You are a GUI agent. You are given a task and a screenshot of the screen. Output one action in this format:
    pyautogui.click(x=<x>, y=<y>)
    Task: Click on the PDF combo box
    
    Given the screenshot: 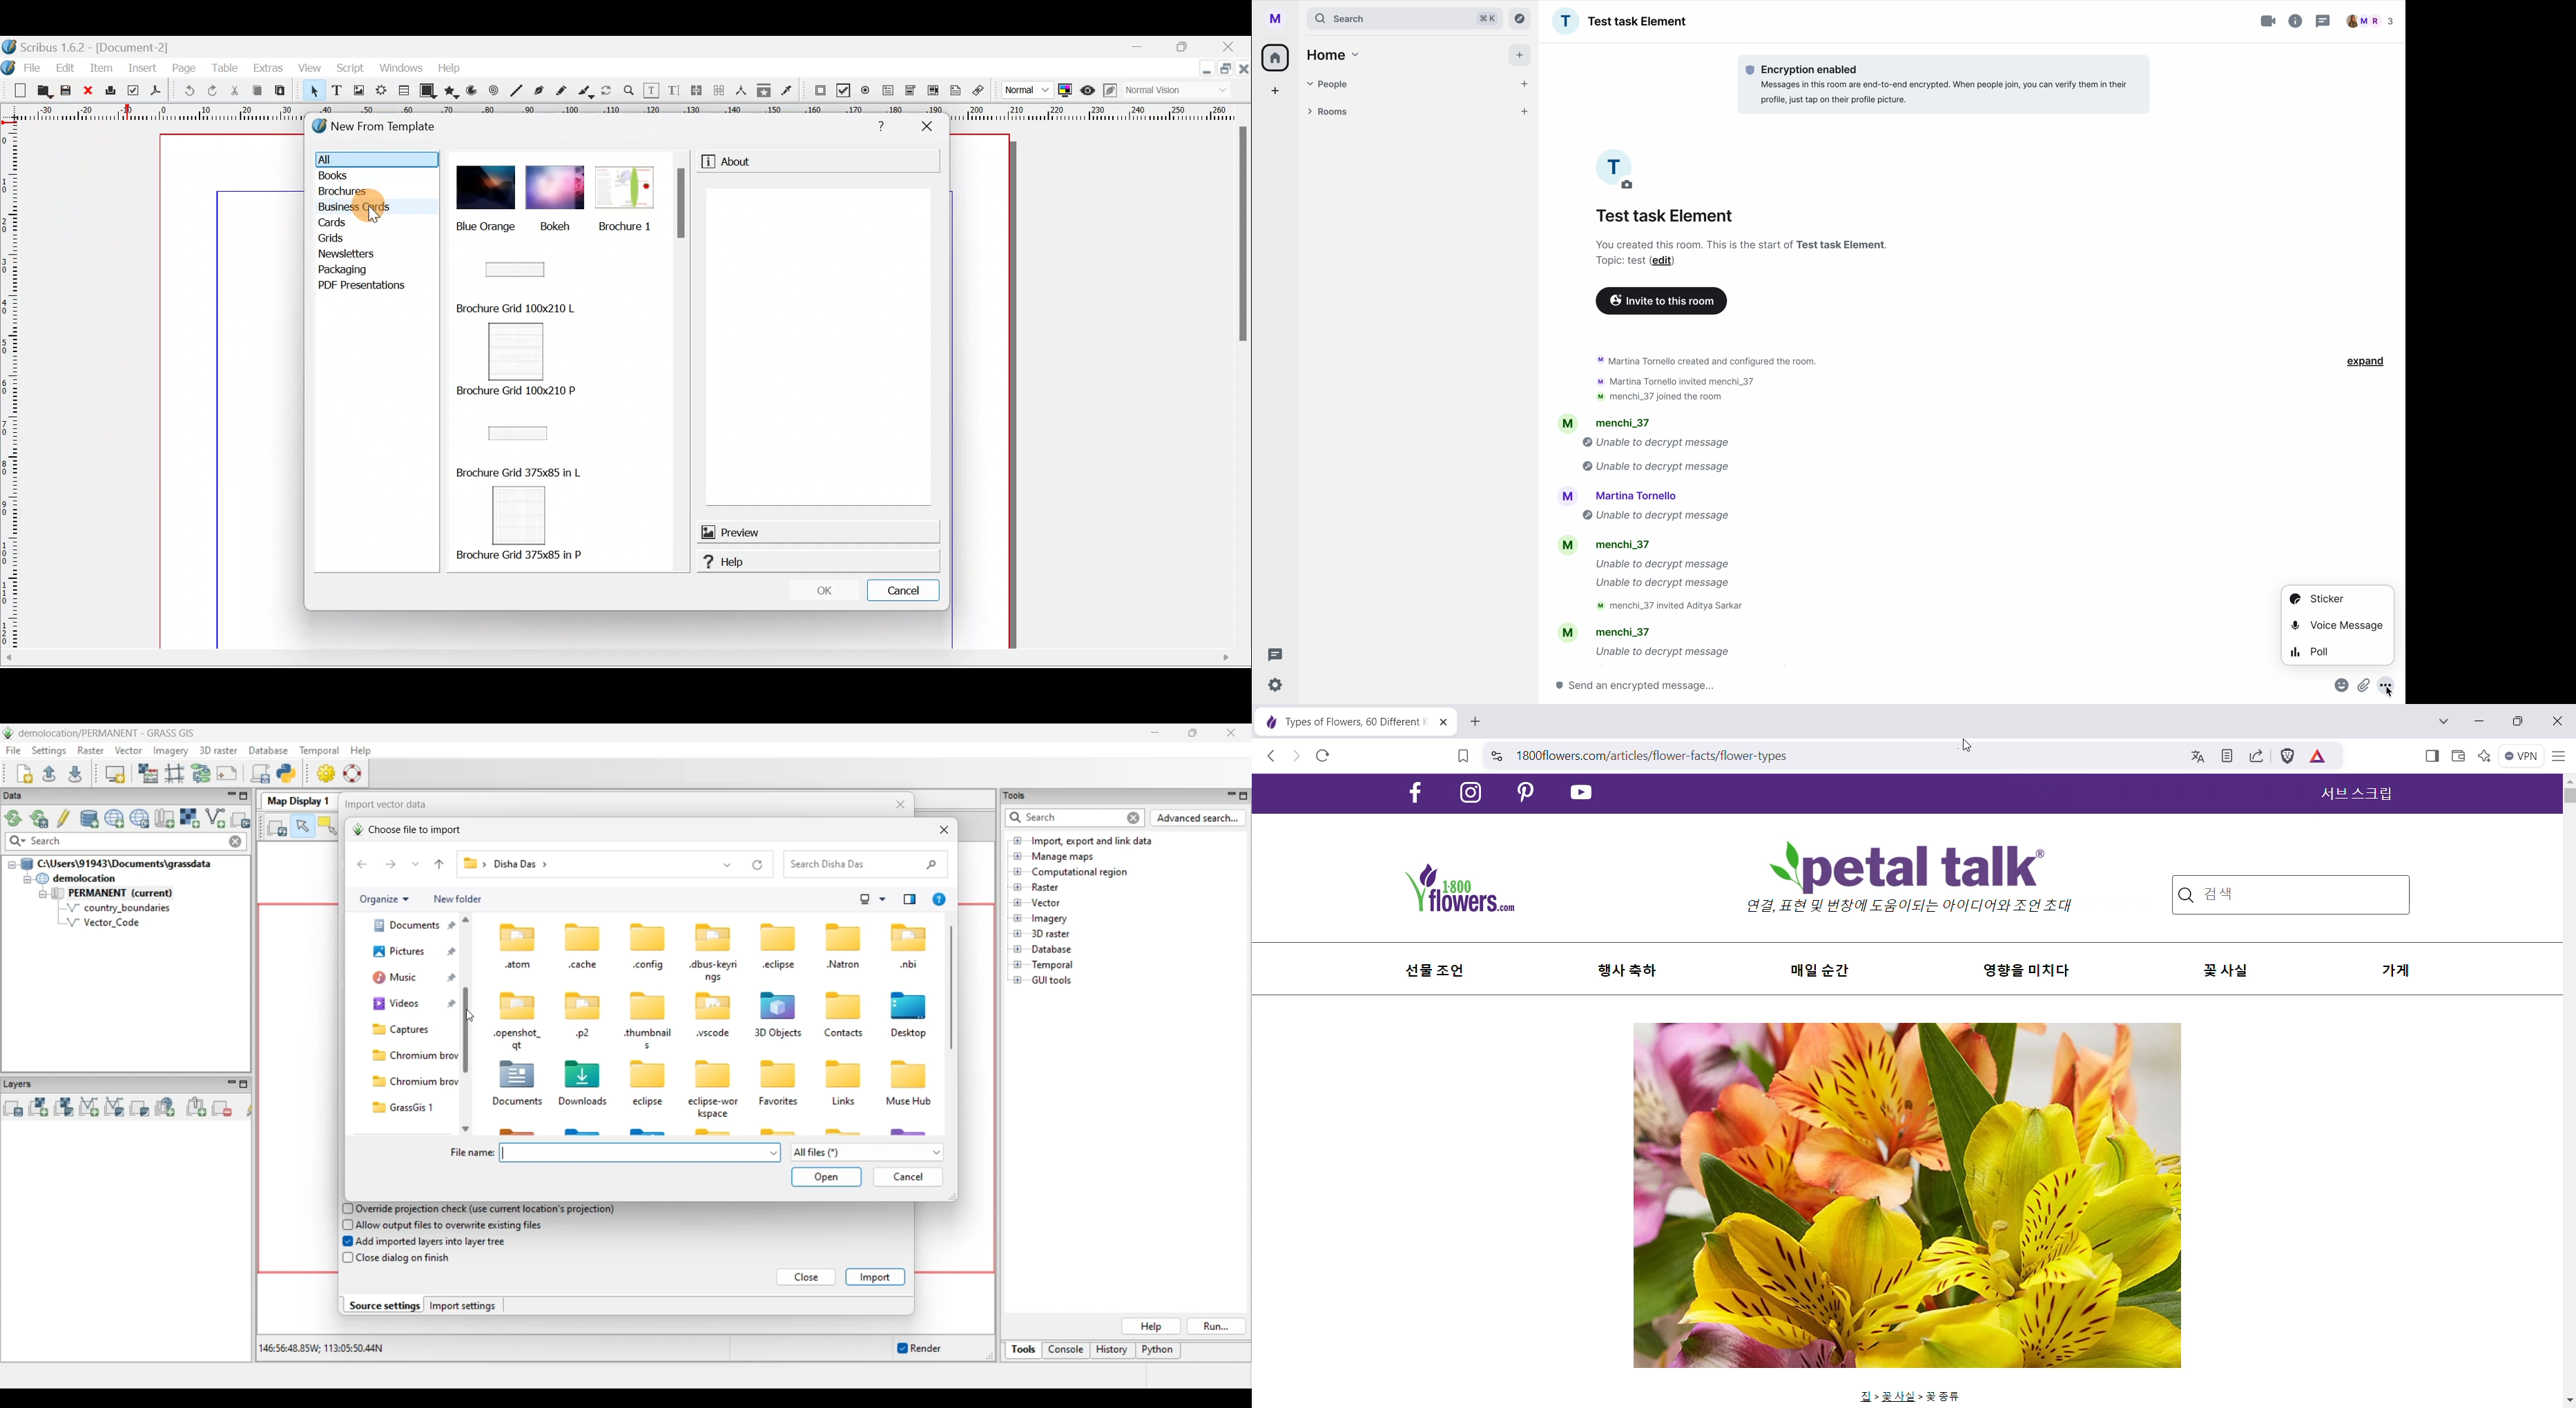 What is the action you would take?
    pyautogui.click(x=909, y=91)
    